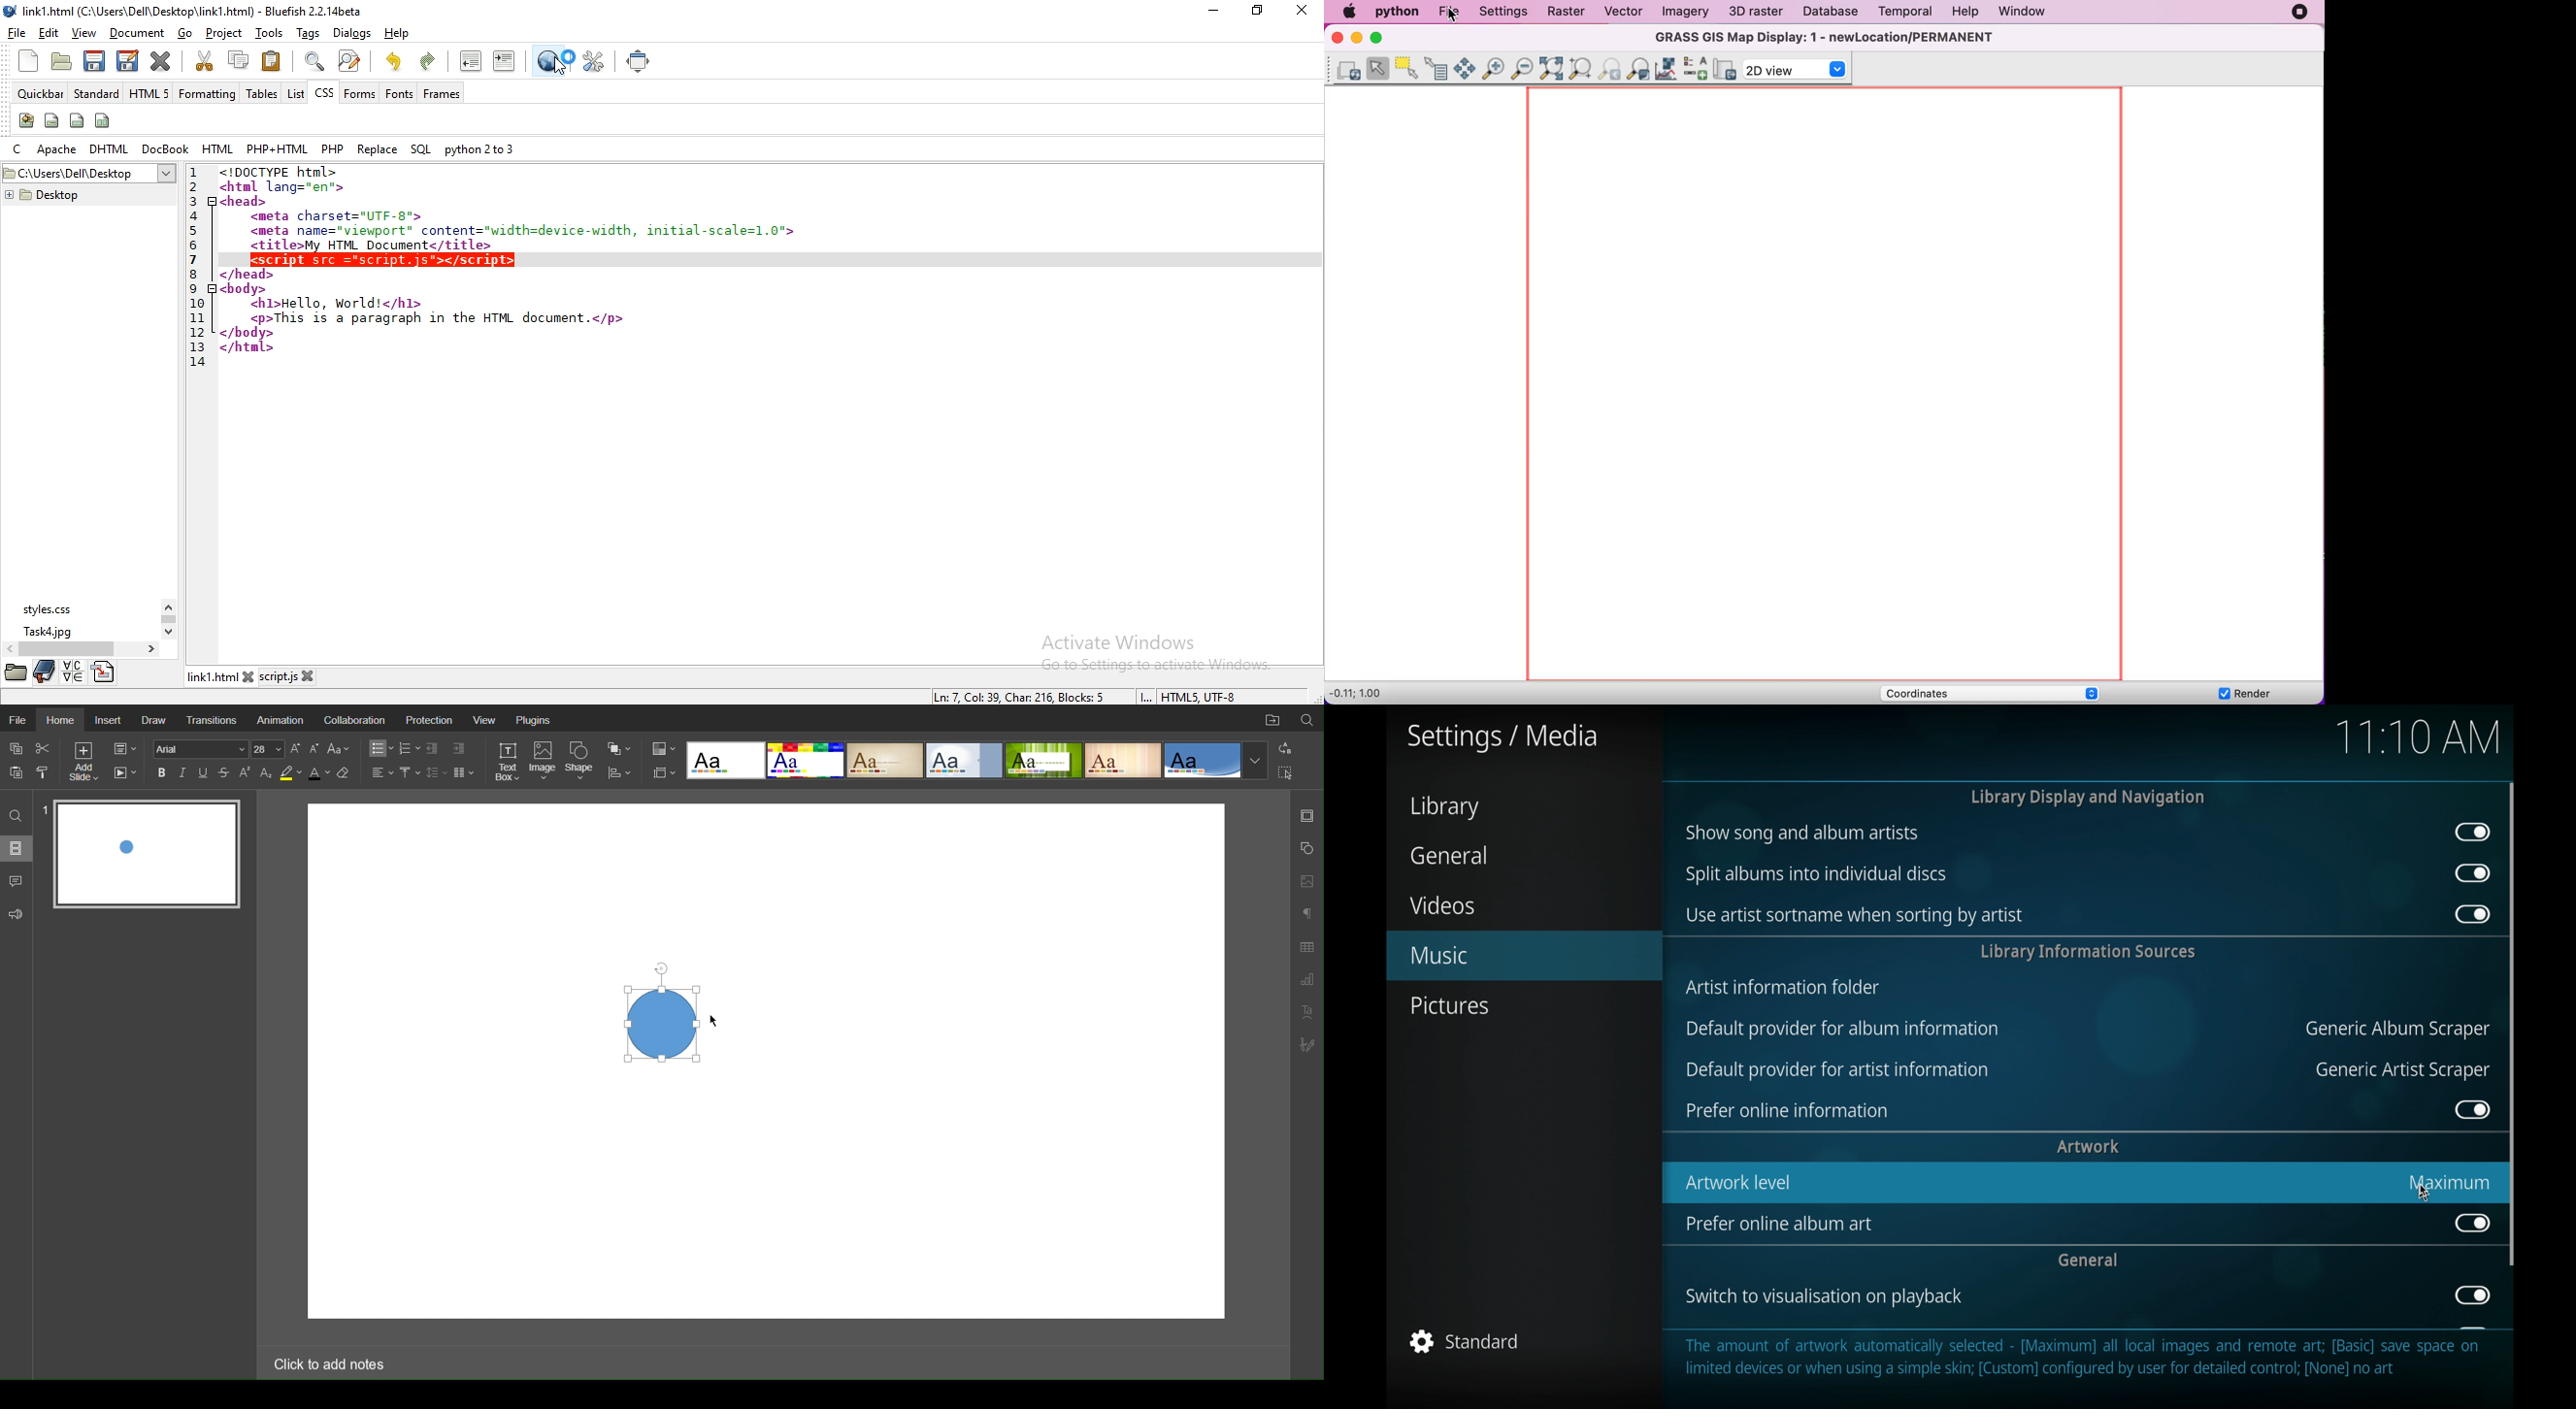  What do you see at coordinates (1779, 1225) in the screenshot?
I see `prefer online album art` at bounding box center [1779, 1225].